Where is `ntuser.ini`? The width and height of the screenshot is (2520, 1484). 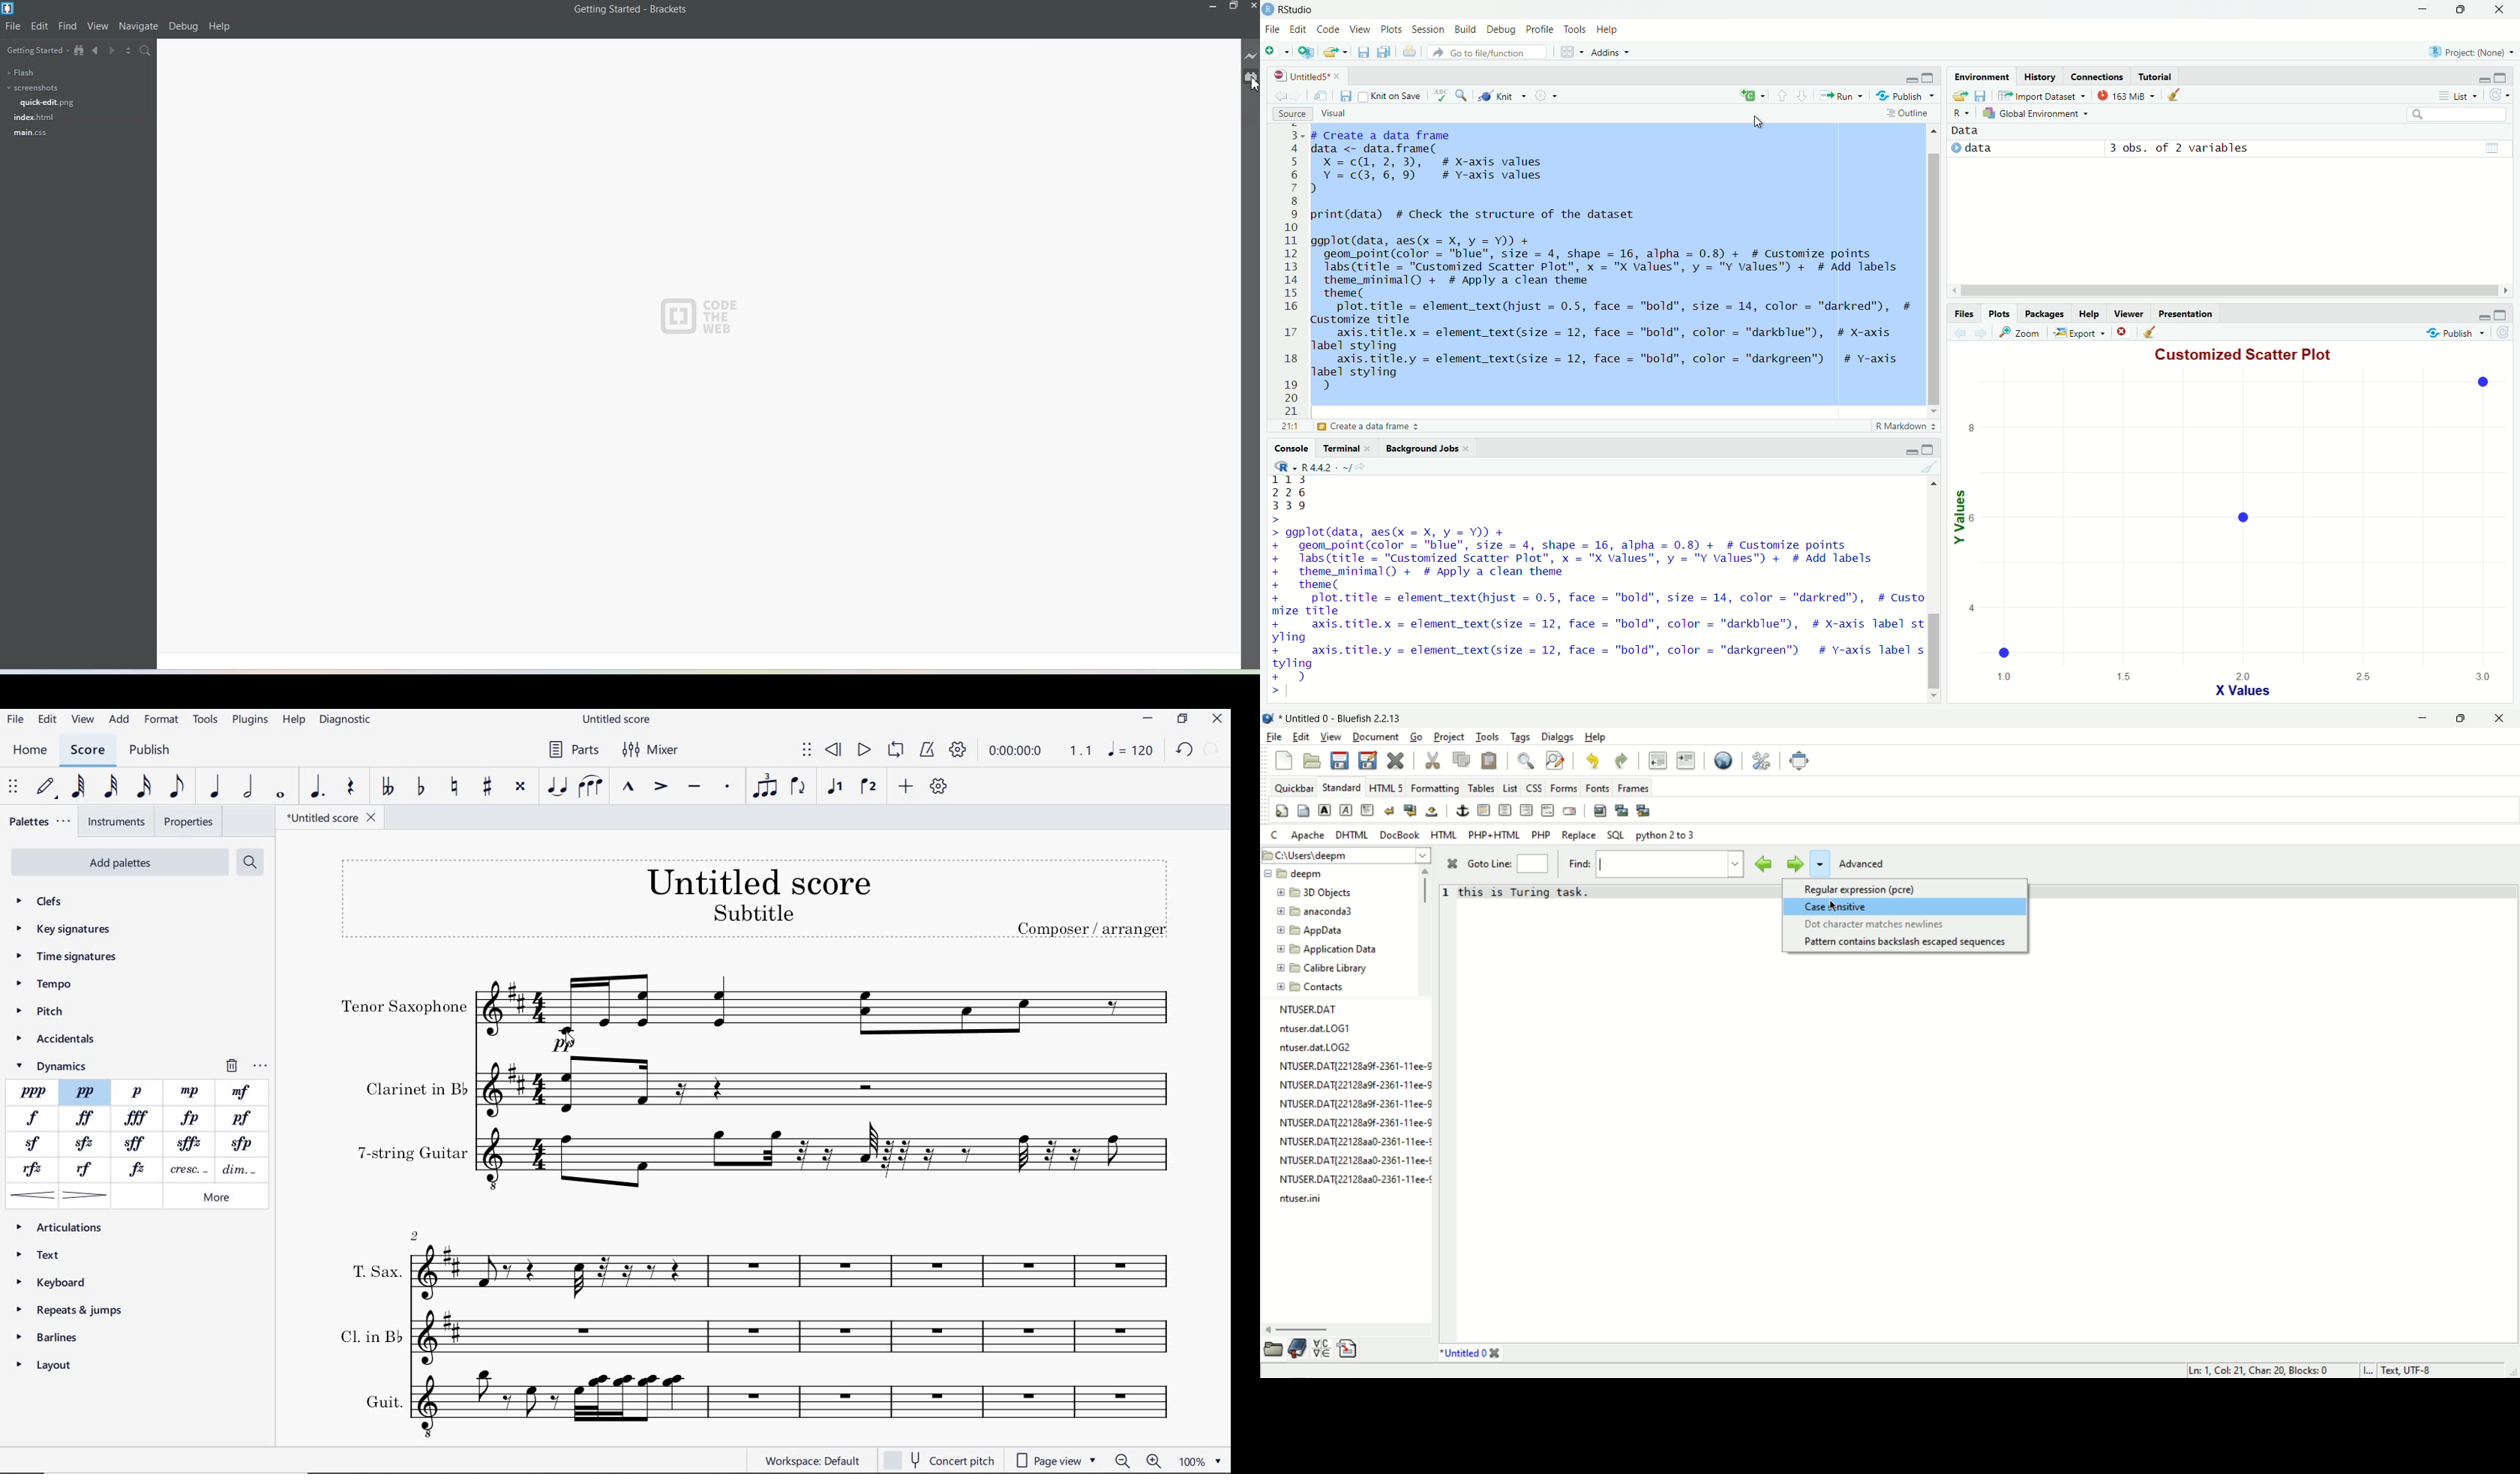
ntuser.ini is located at coordinates (1303, 1201).